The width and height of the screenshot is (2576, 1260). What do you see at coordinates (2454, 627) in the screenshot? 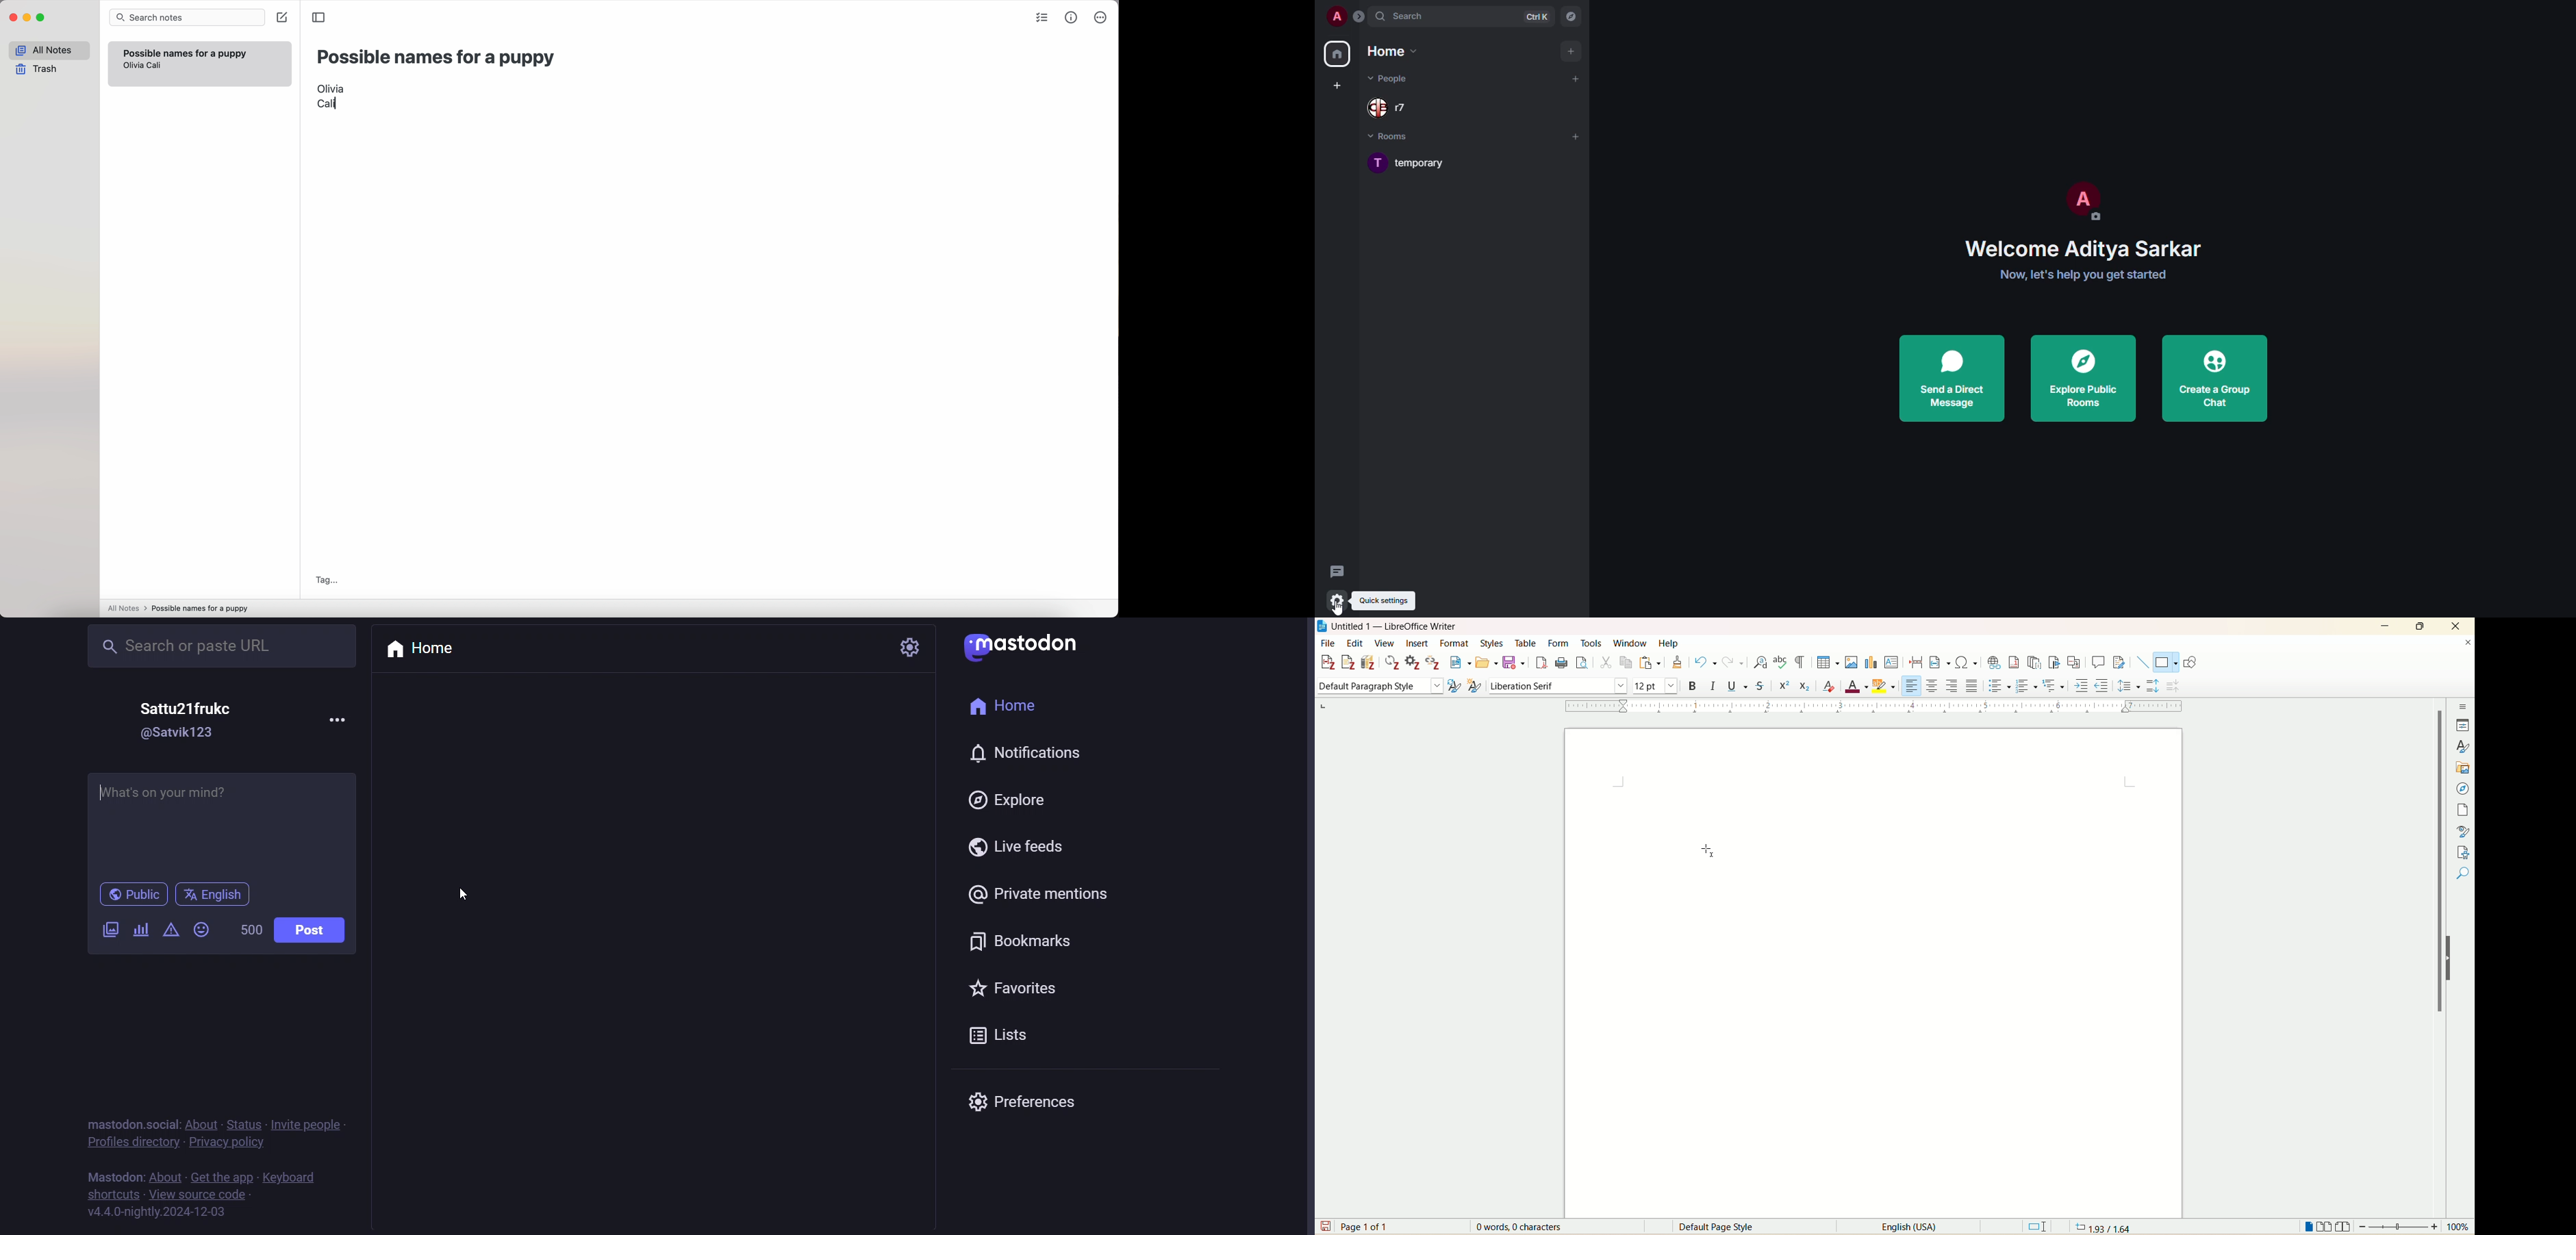
I see `close` at bounding box center [2454, 627].